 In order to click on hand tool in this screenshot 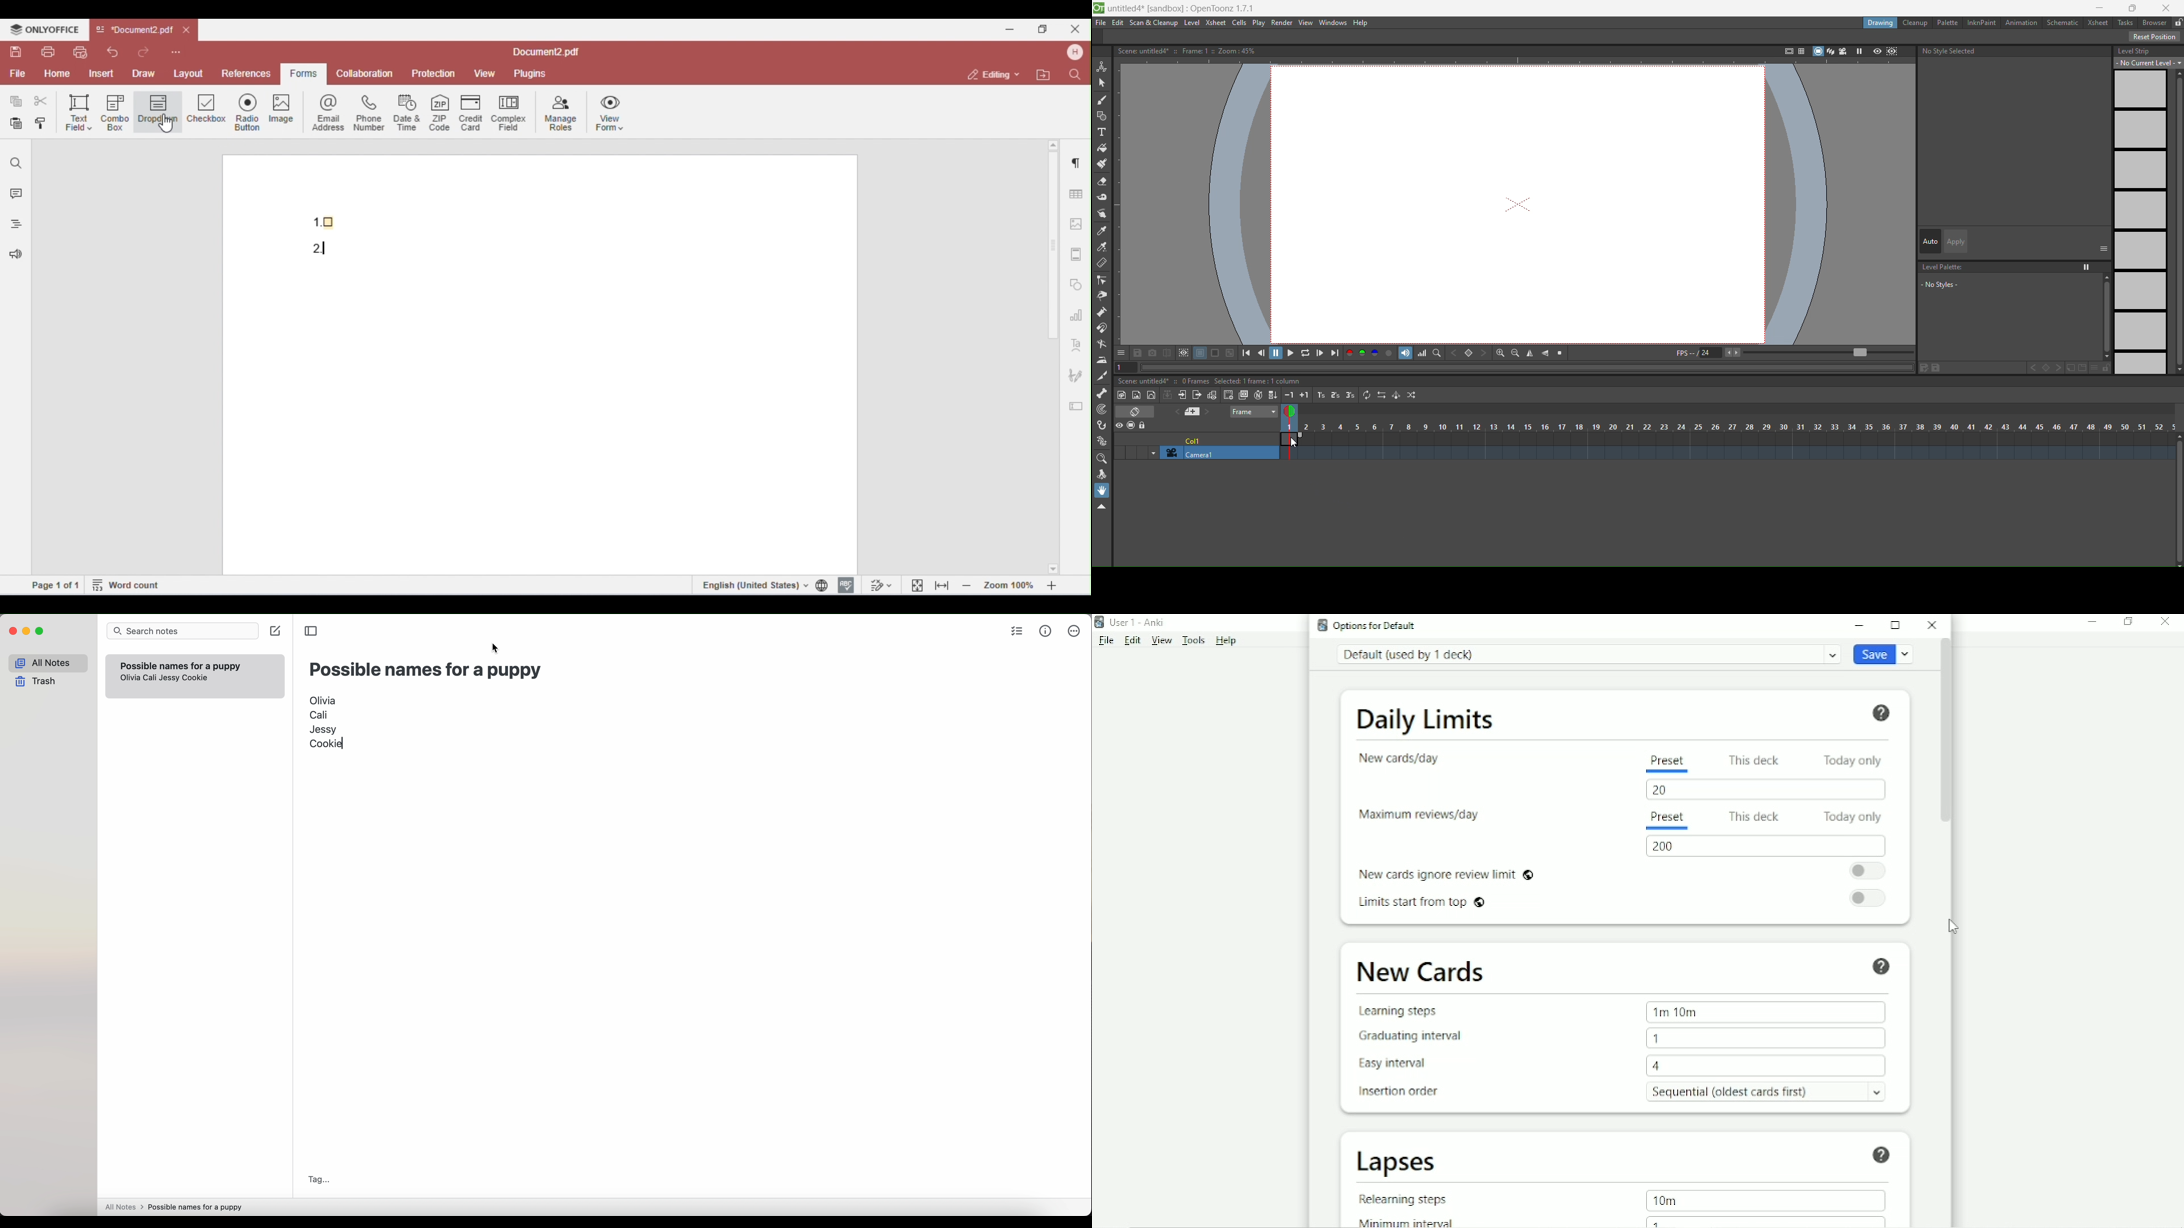, I will do `click(1102, 491)`.